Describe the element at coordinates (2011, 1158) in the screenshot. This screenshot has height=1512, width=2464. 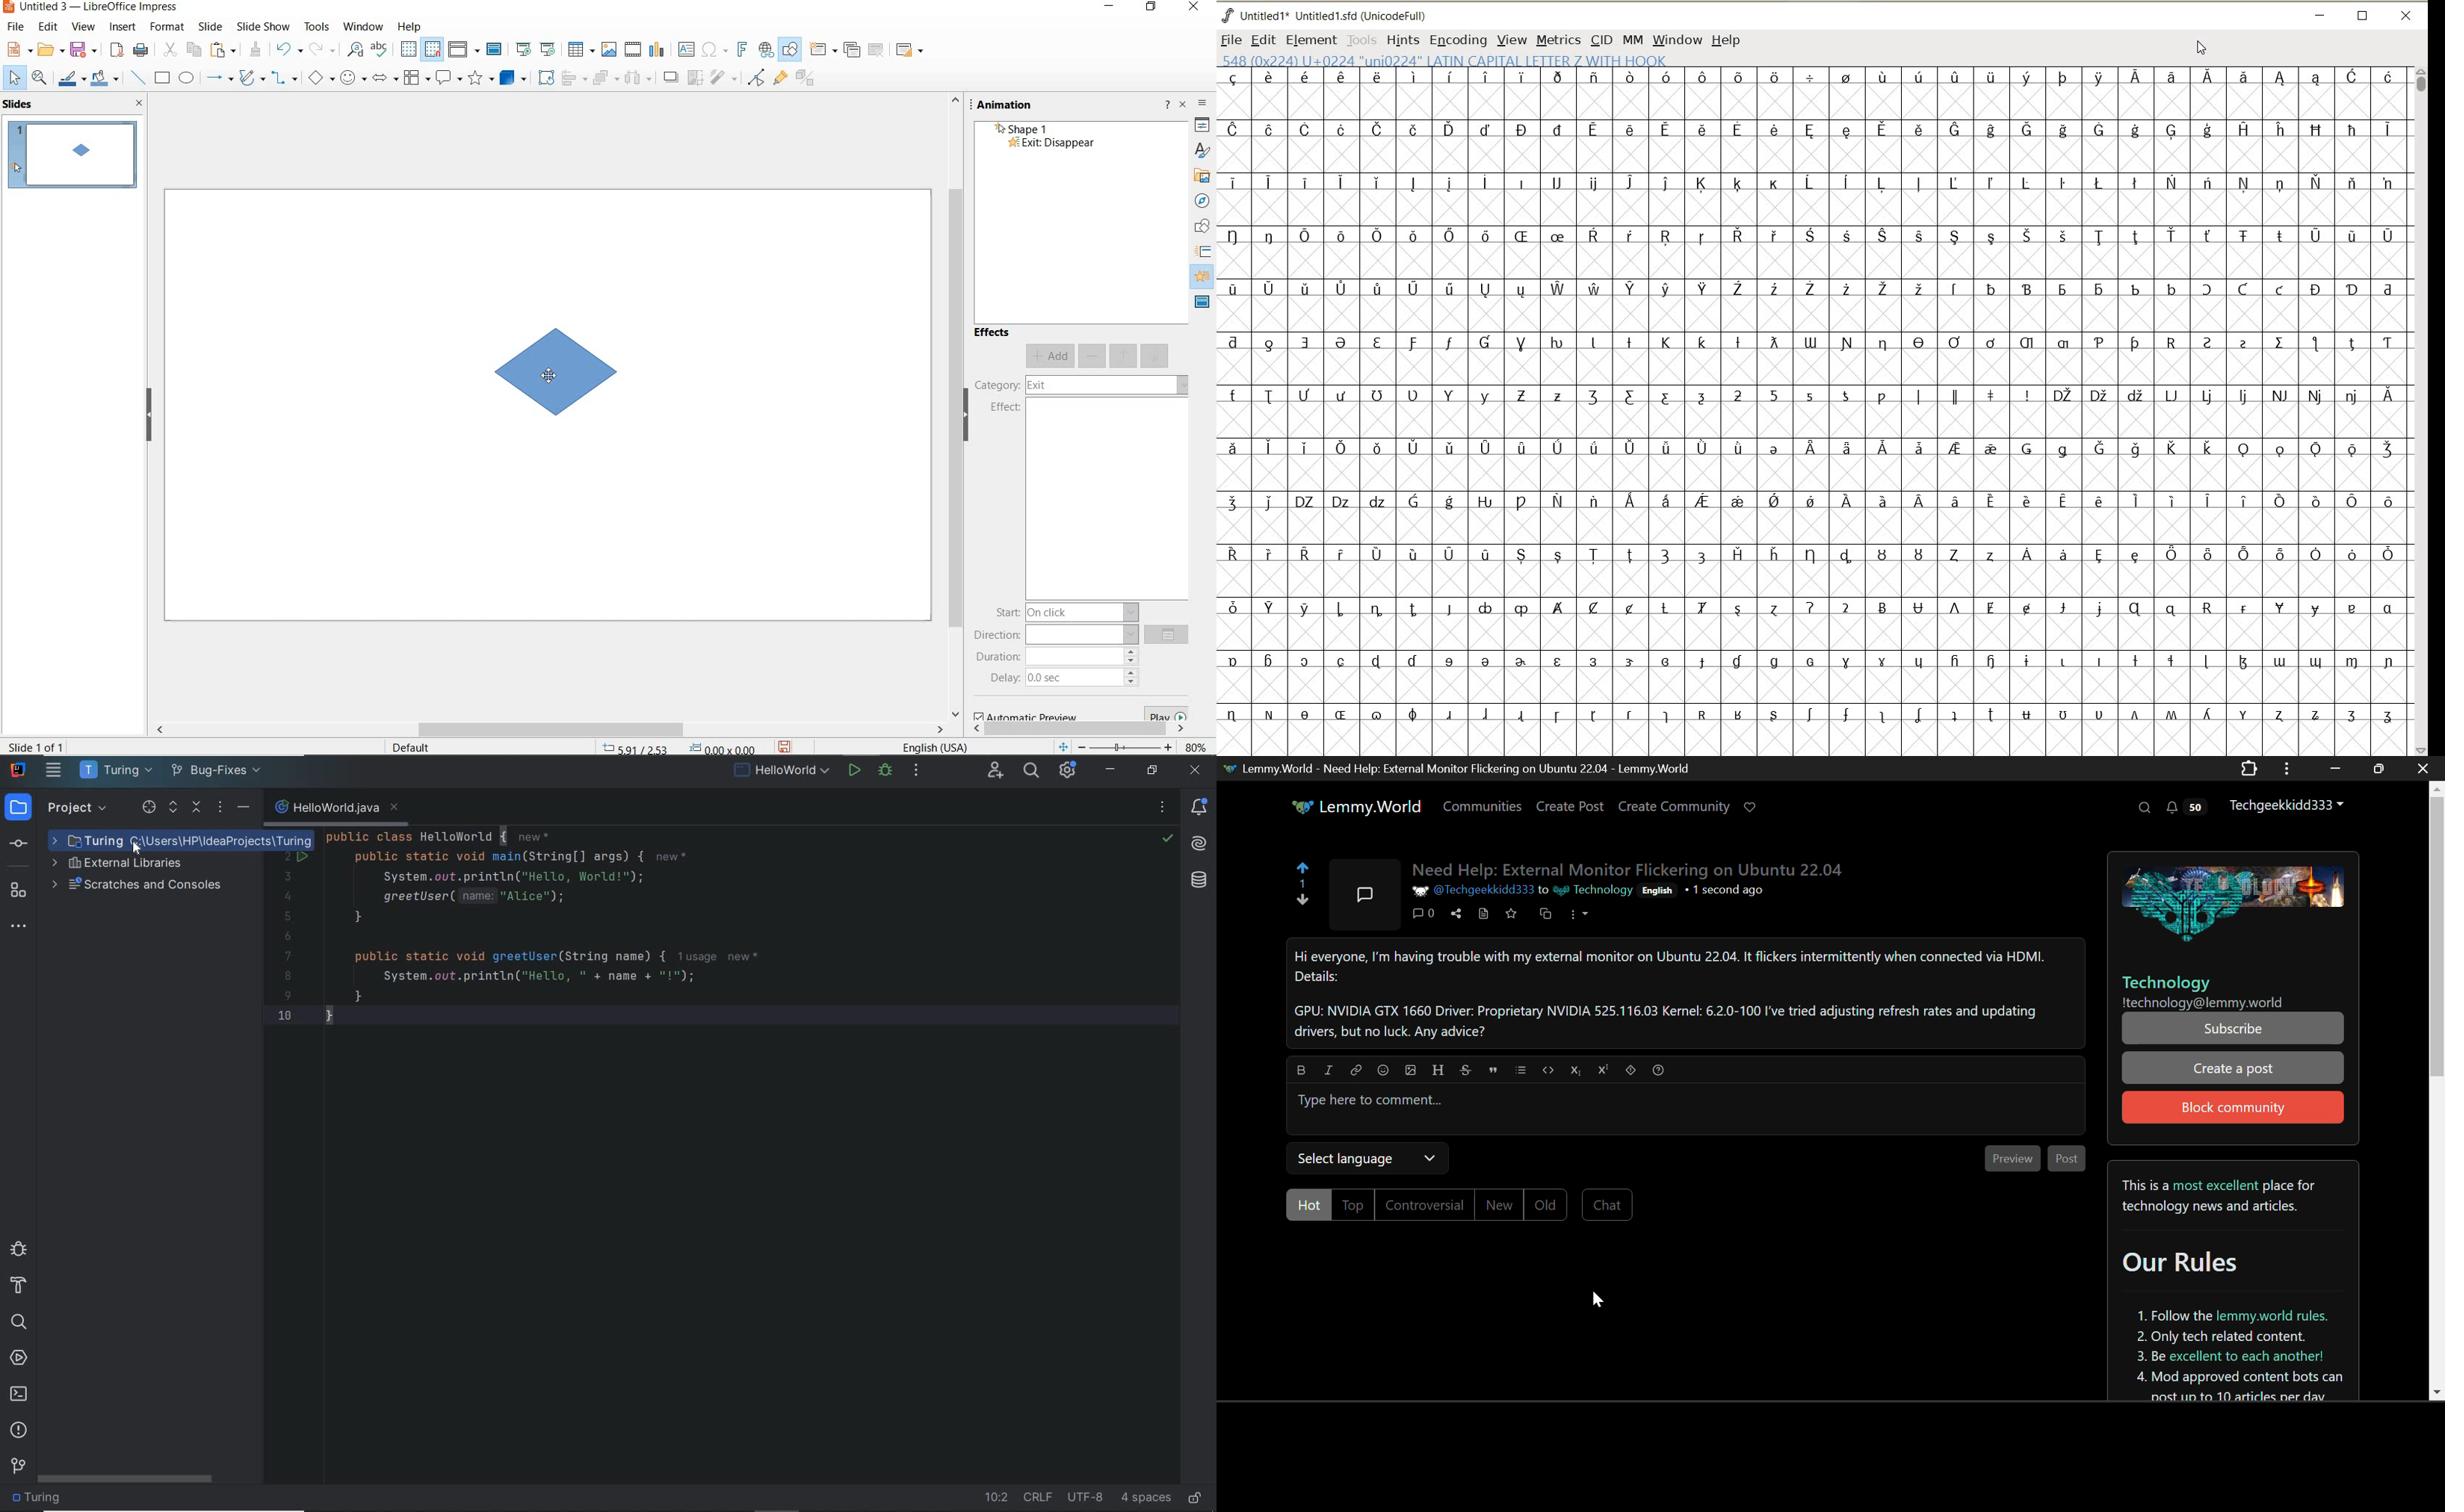
I see `Preview` at that location.